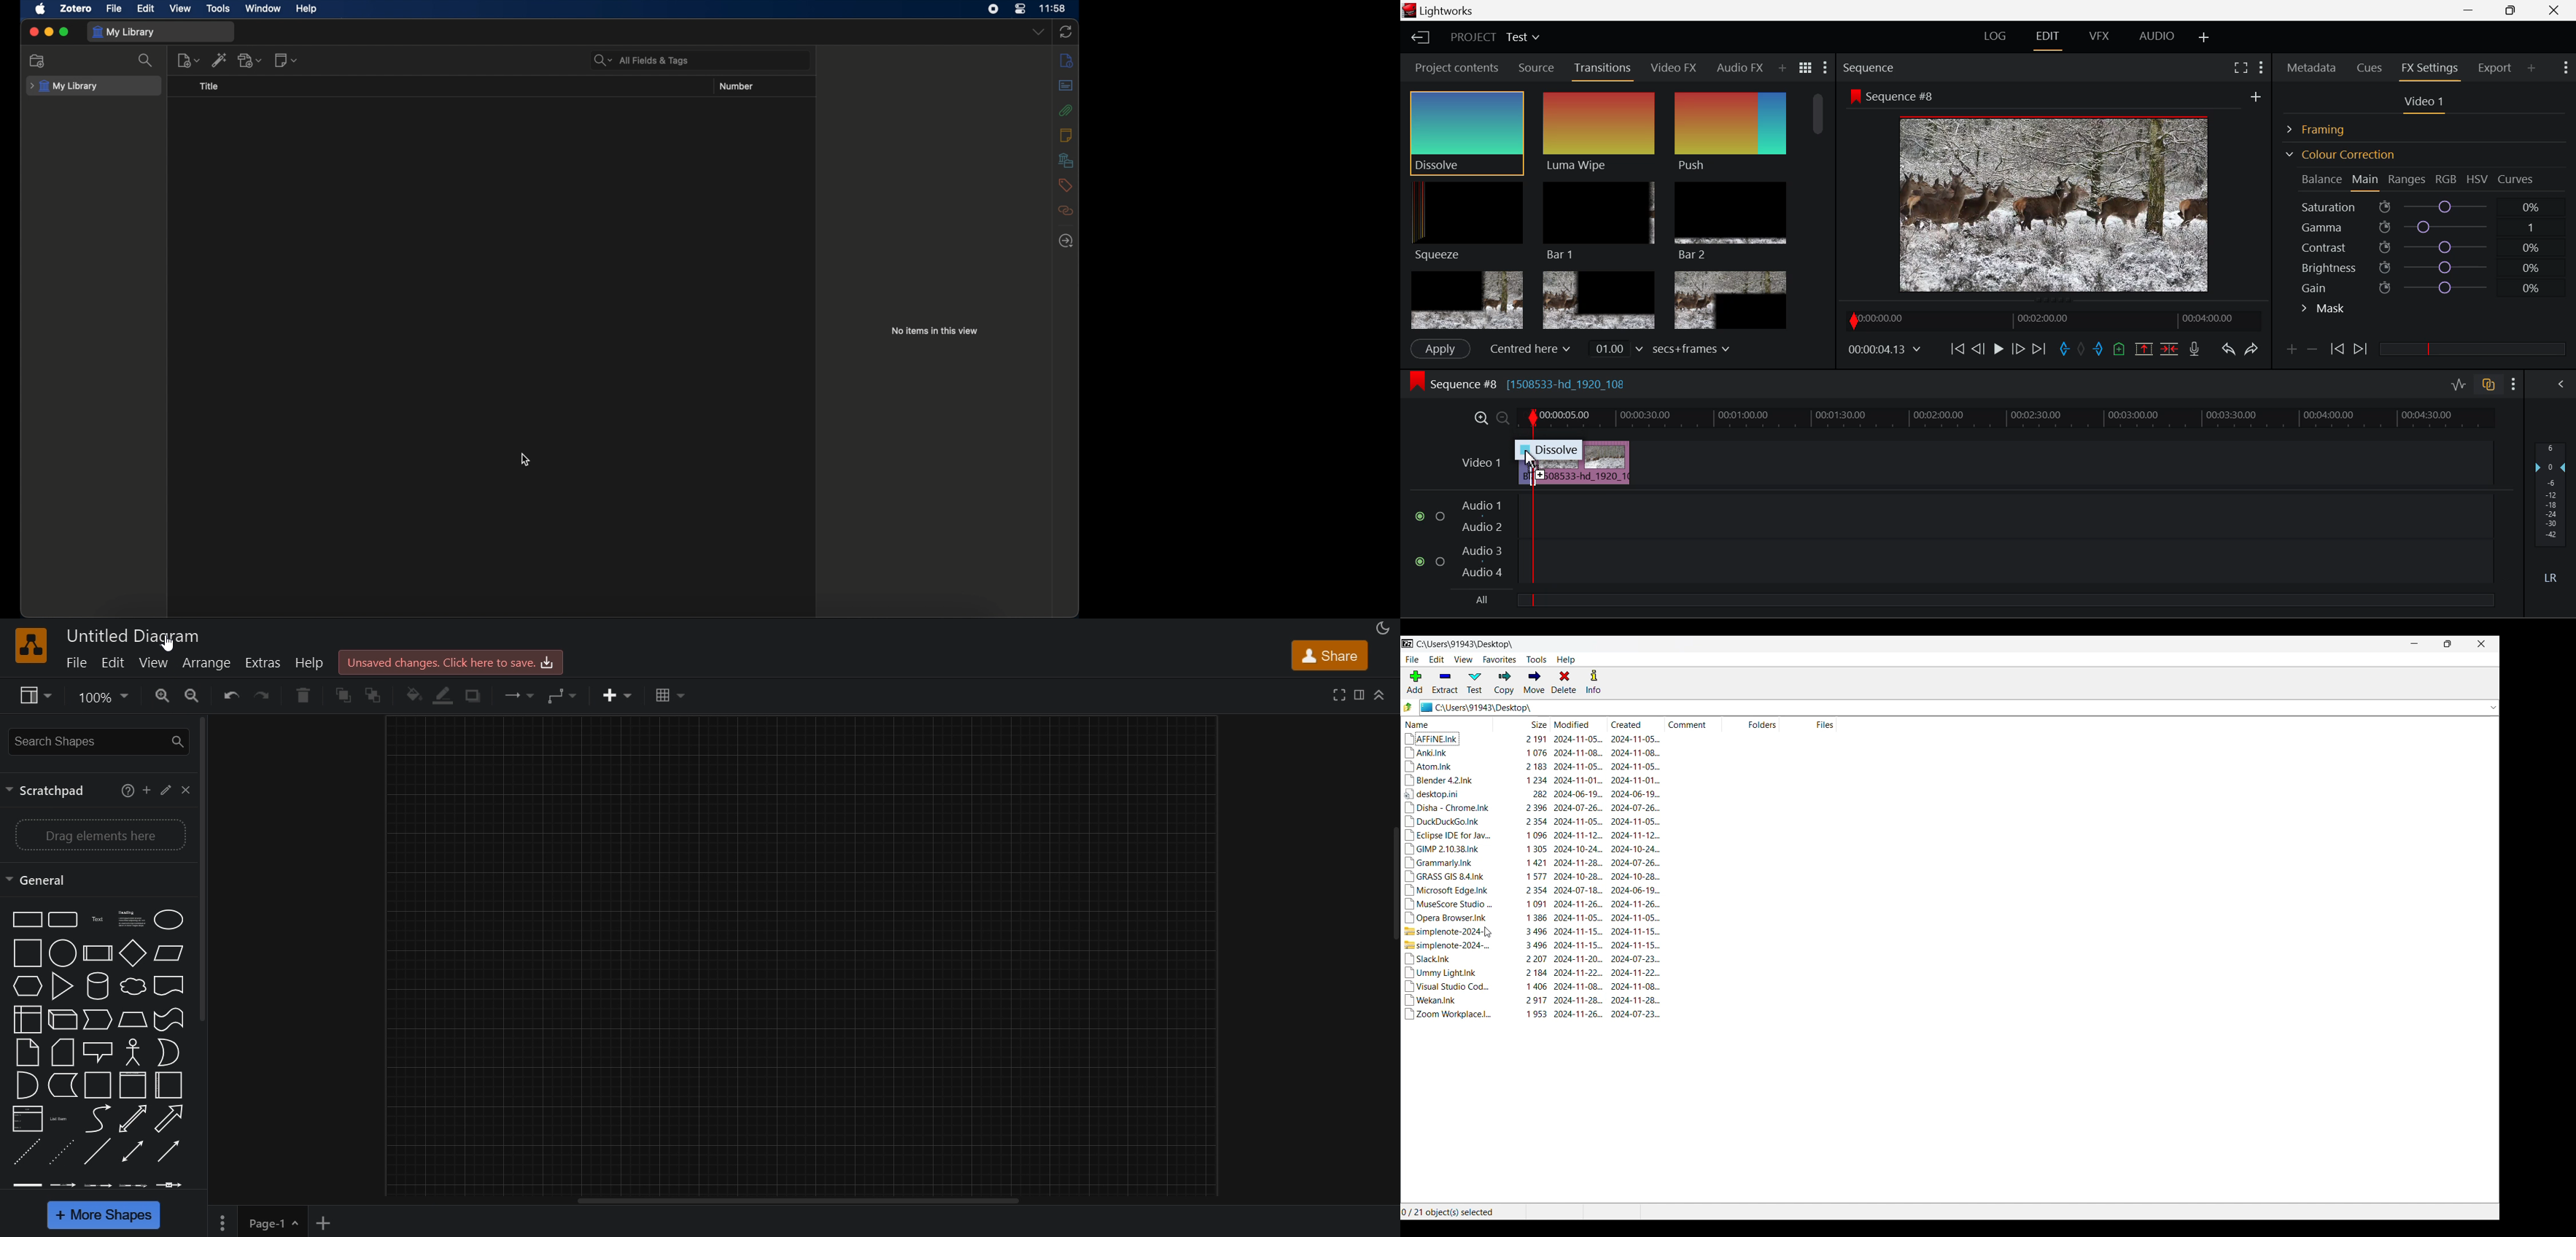 The width and height of the screenshot is (2576, 1260). What do you see at coordinates (125, 790) in the screenshot?
I see `help` at bounding box center [125, 790].